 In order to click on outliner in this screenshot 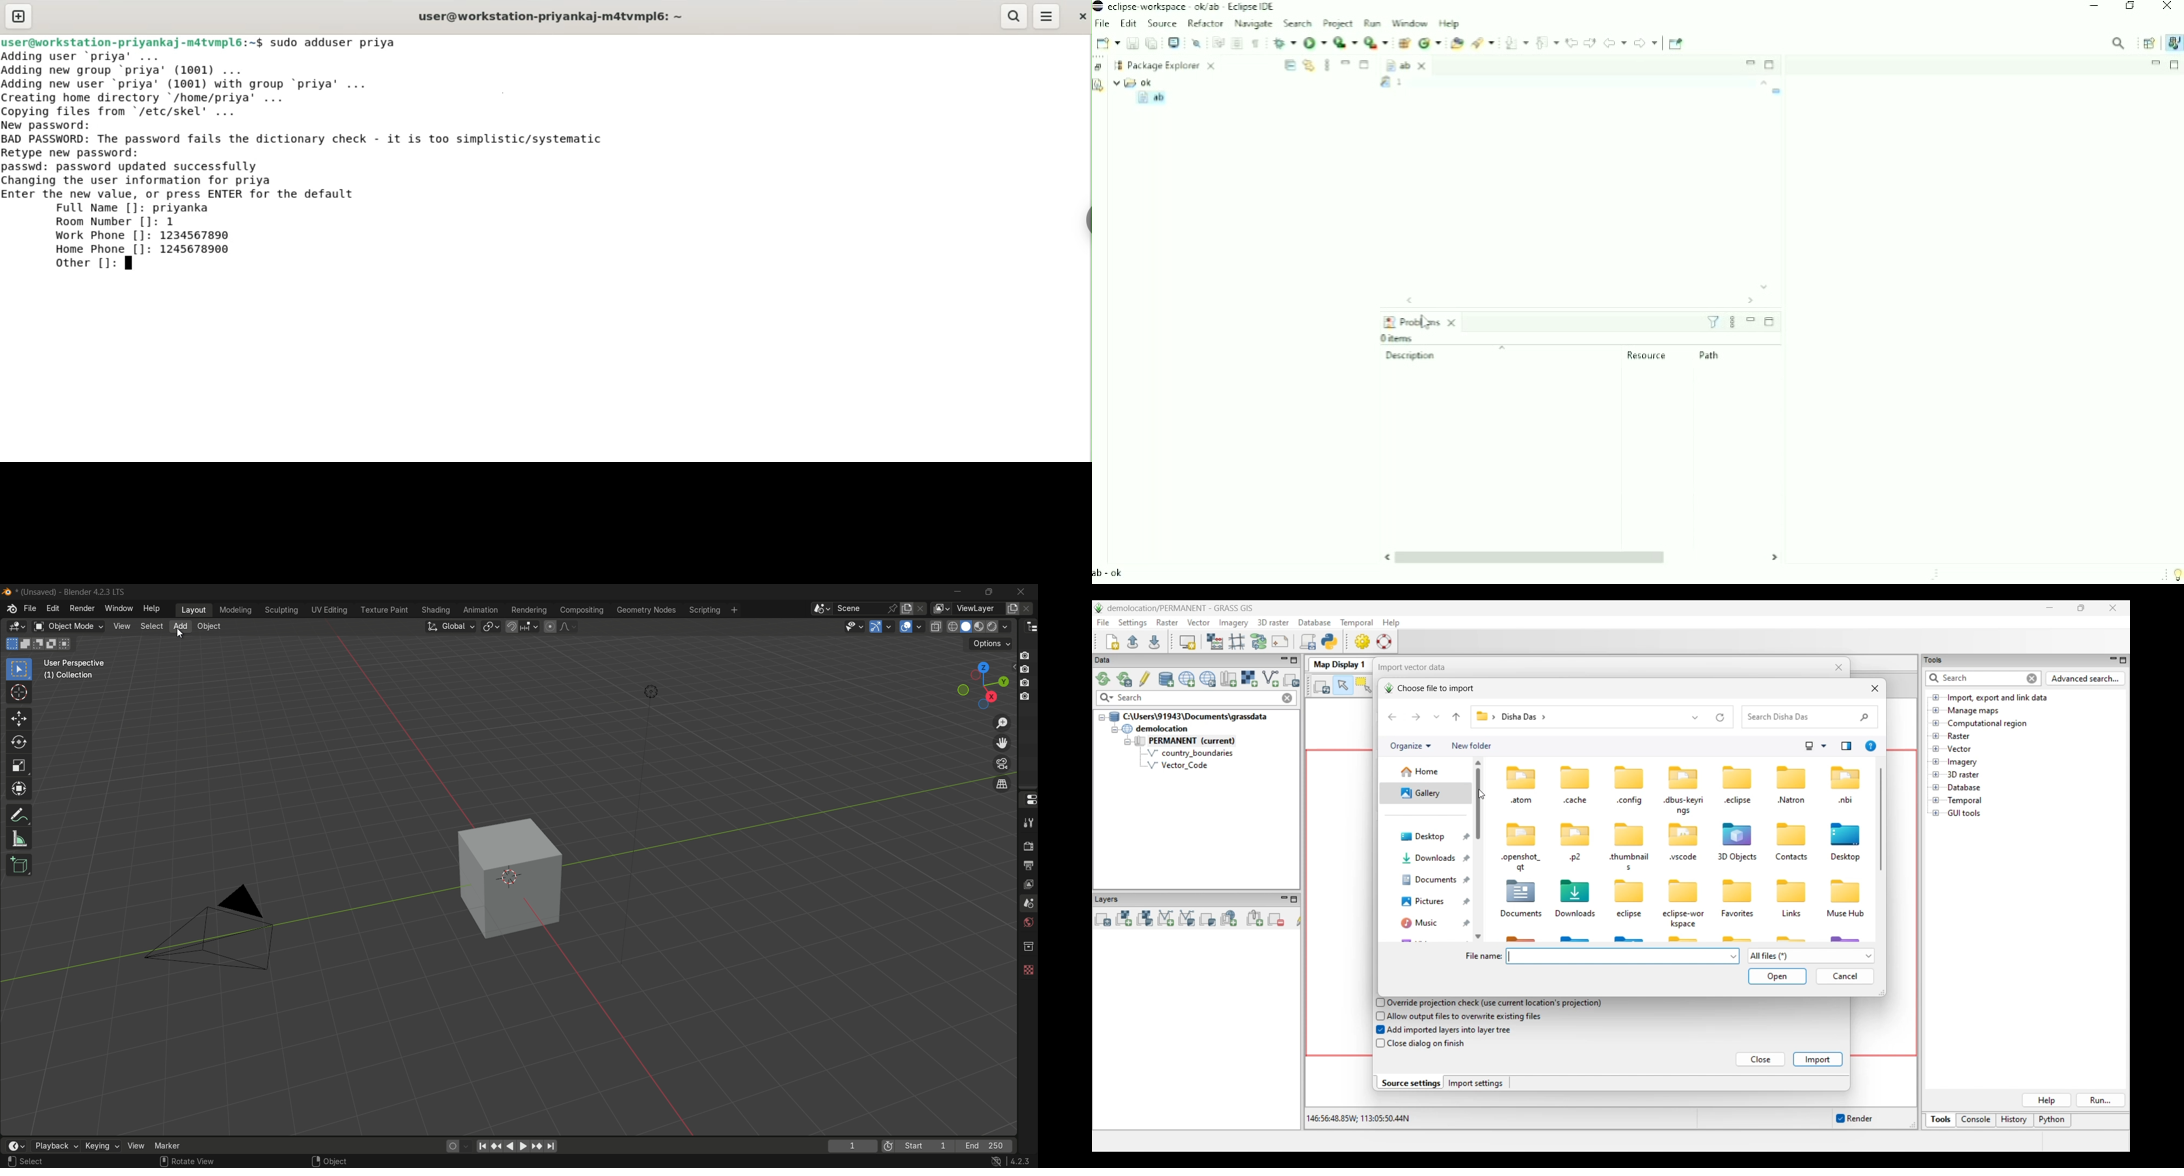, I will do `click(1029, 627)`.